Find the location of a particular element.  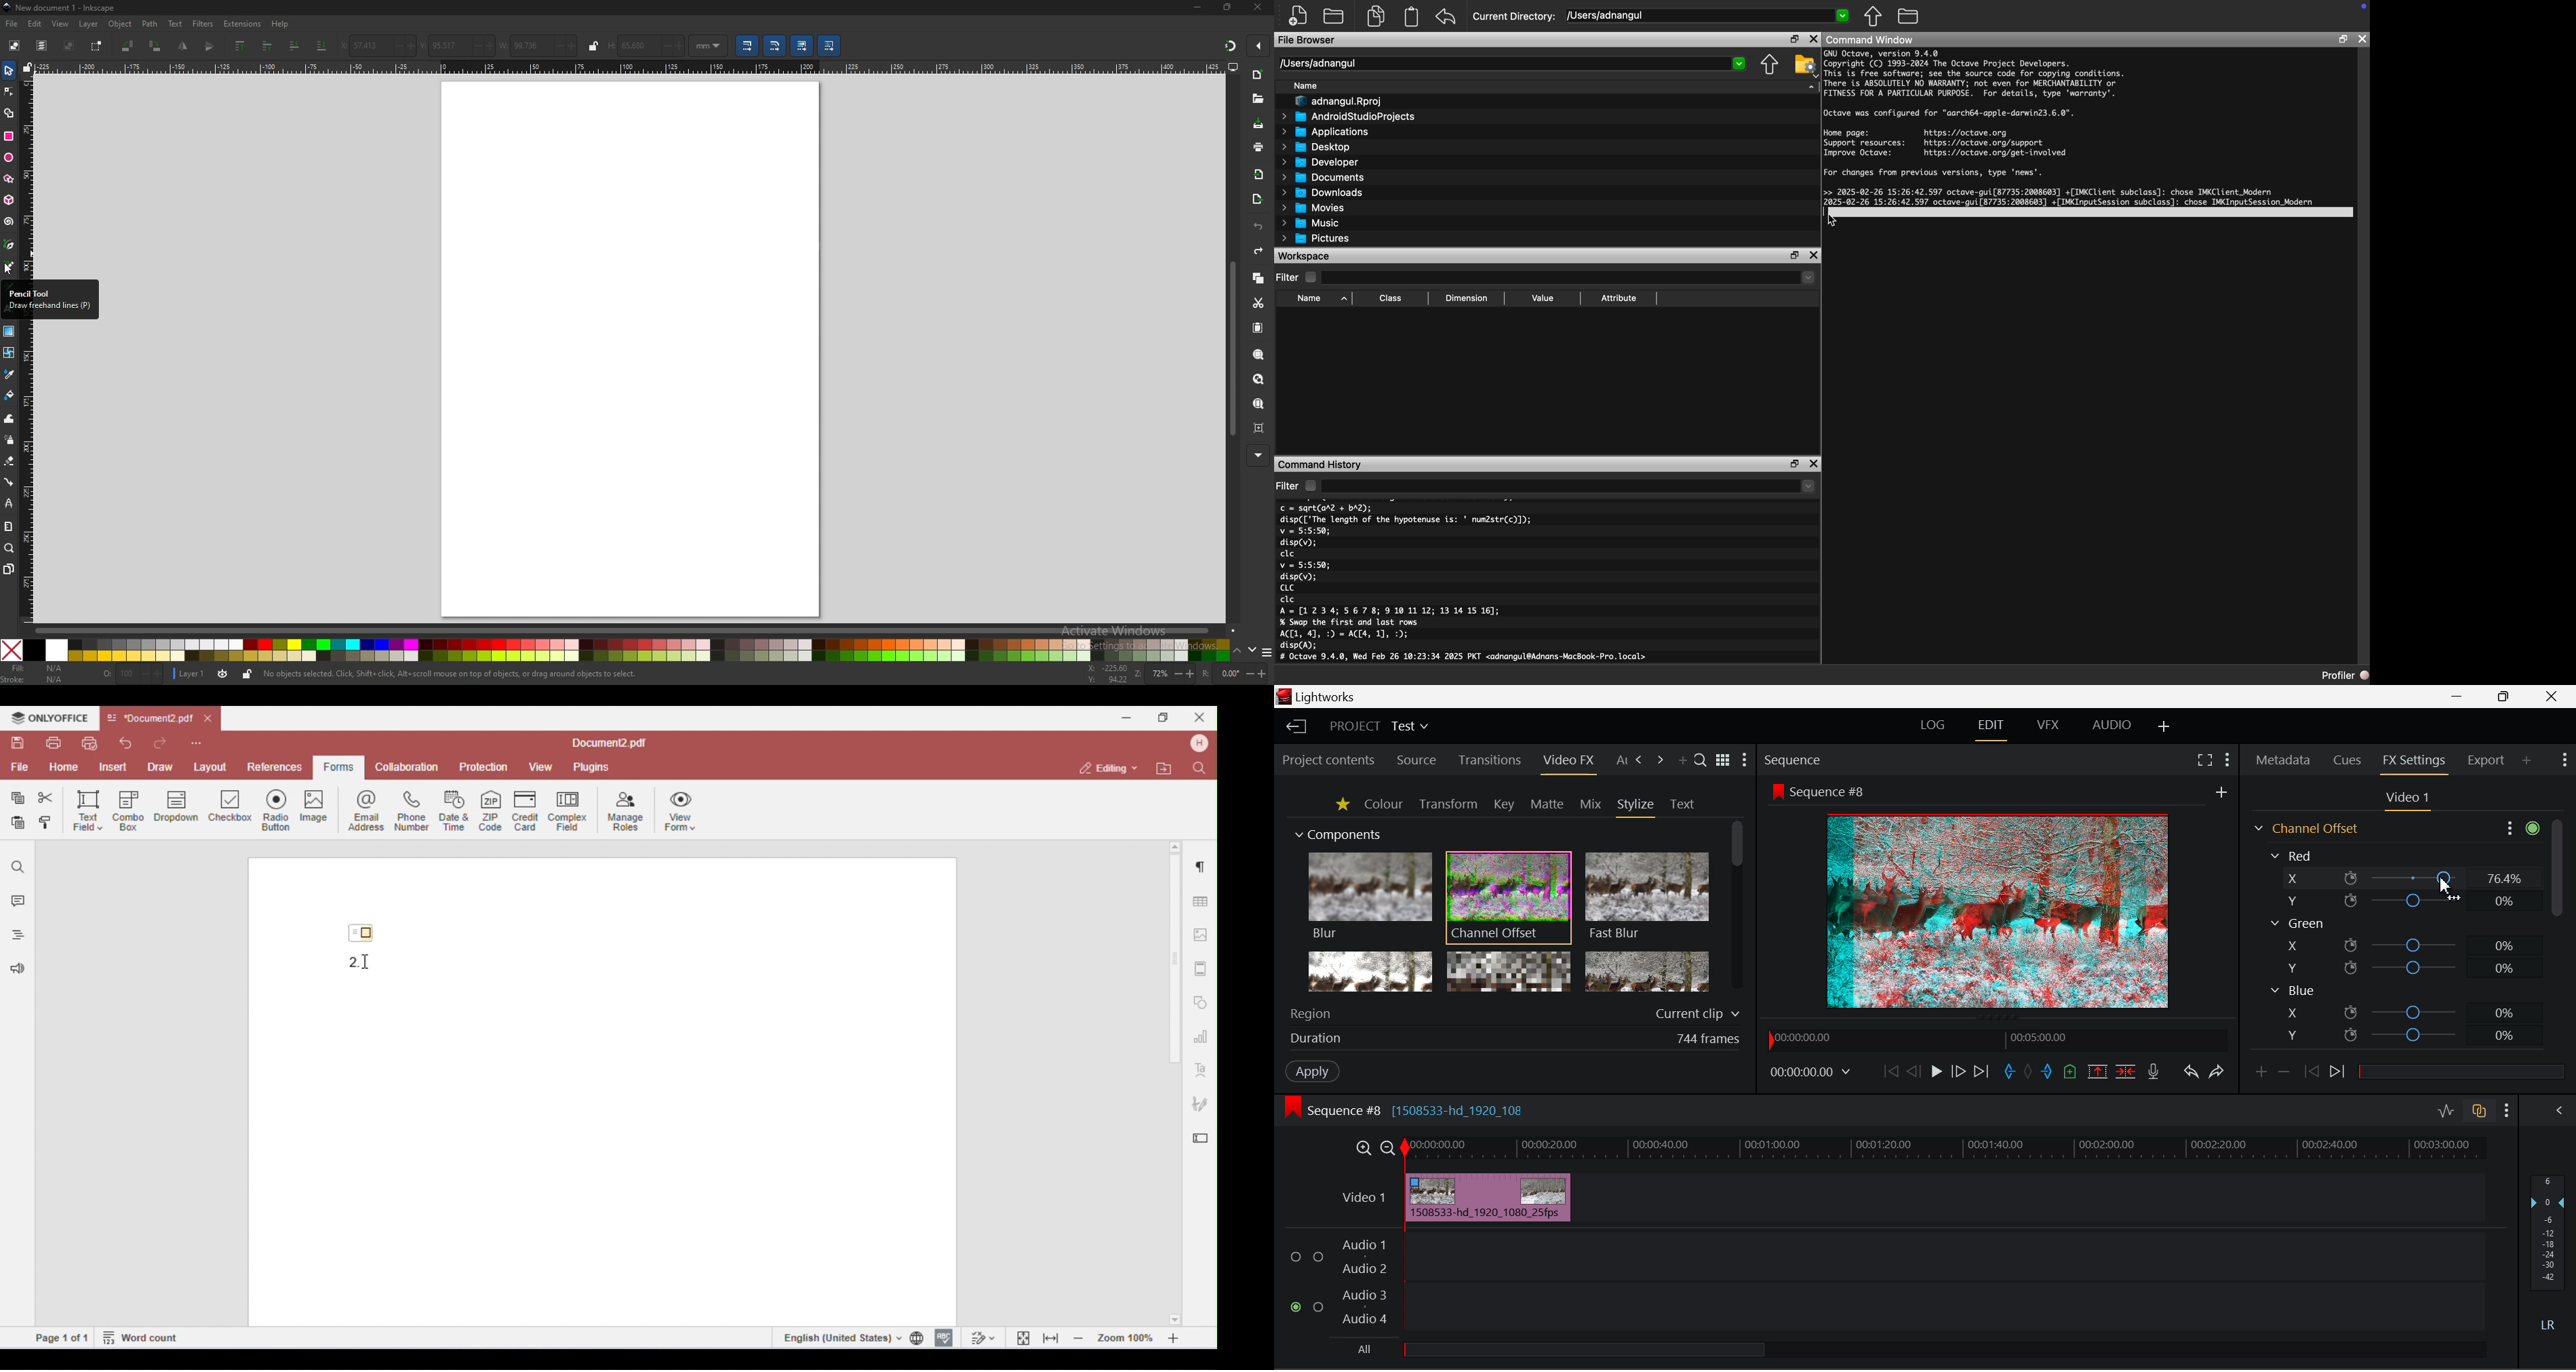

pages is located at coordinates (8, 569).